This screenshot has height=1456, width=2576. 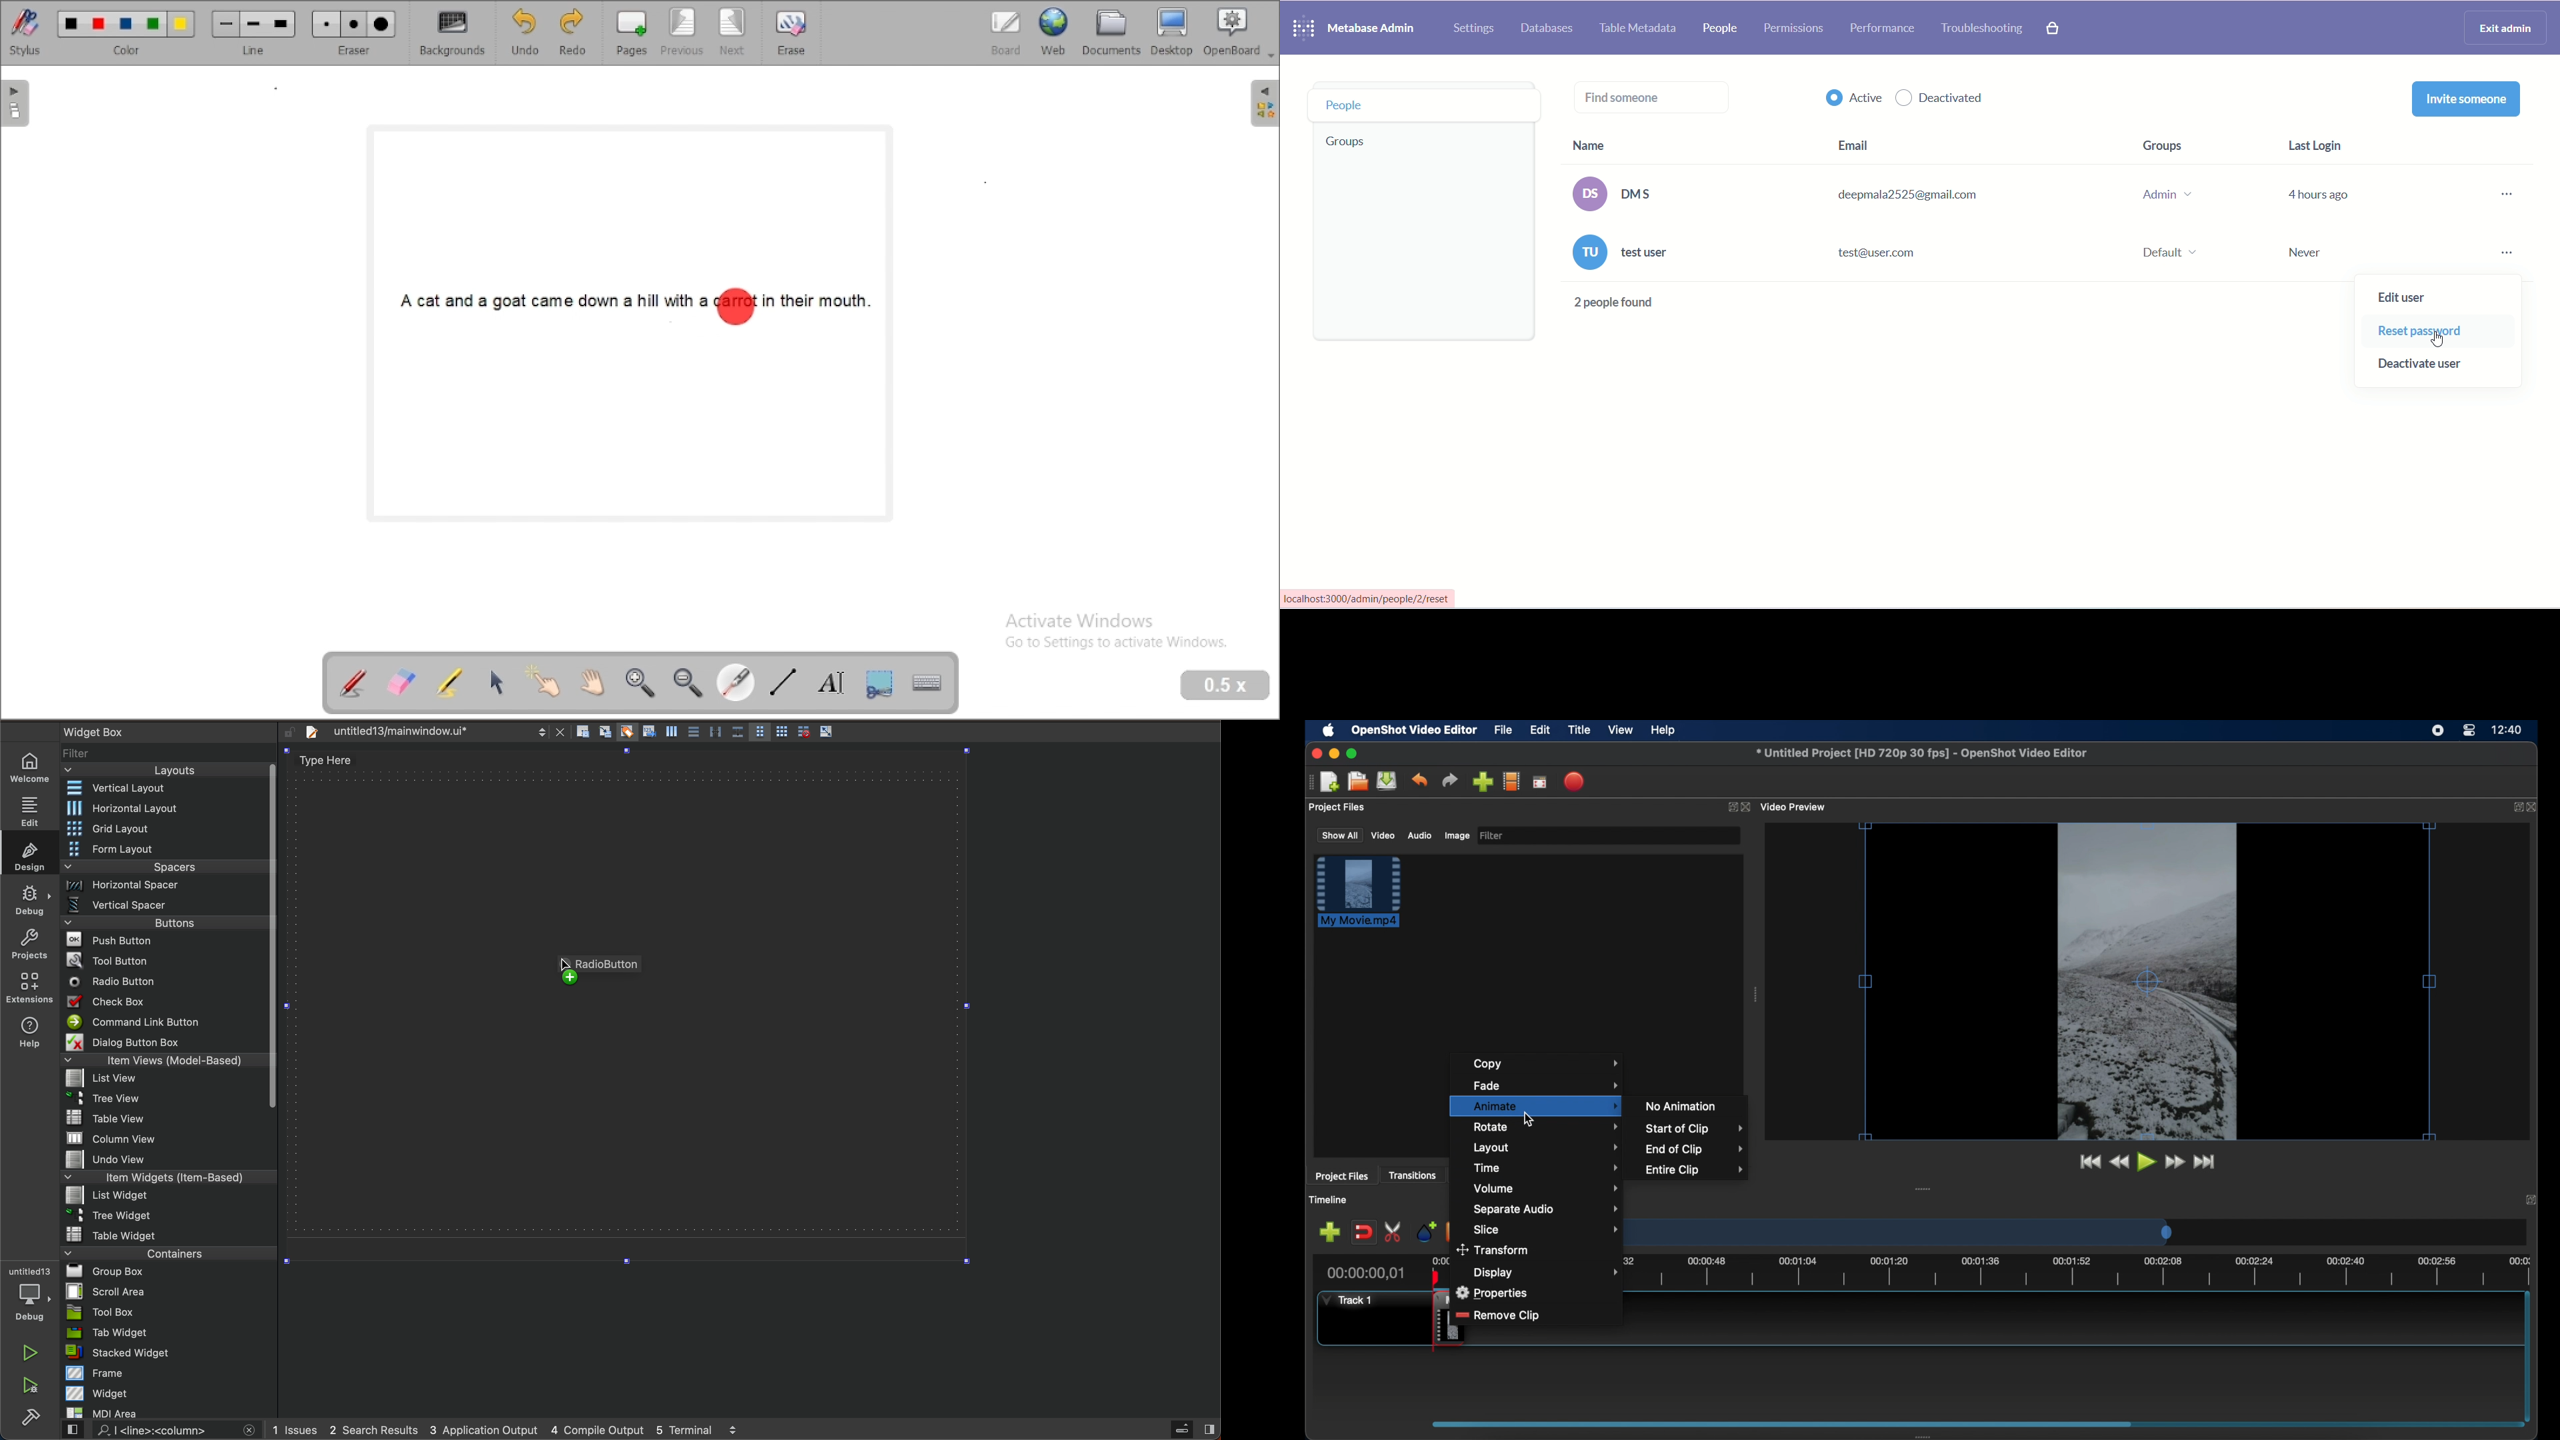 What do you see at coordinates (1496, 1250) in the screenshot?
I see `transform` at bounding box center [1496, 1250].